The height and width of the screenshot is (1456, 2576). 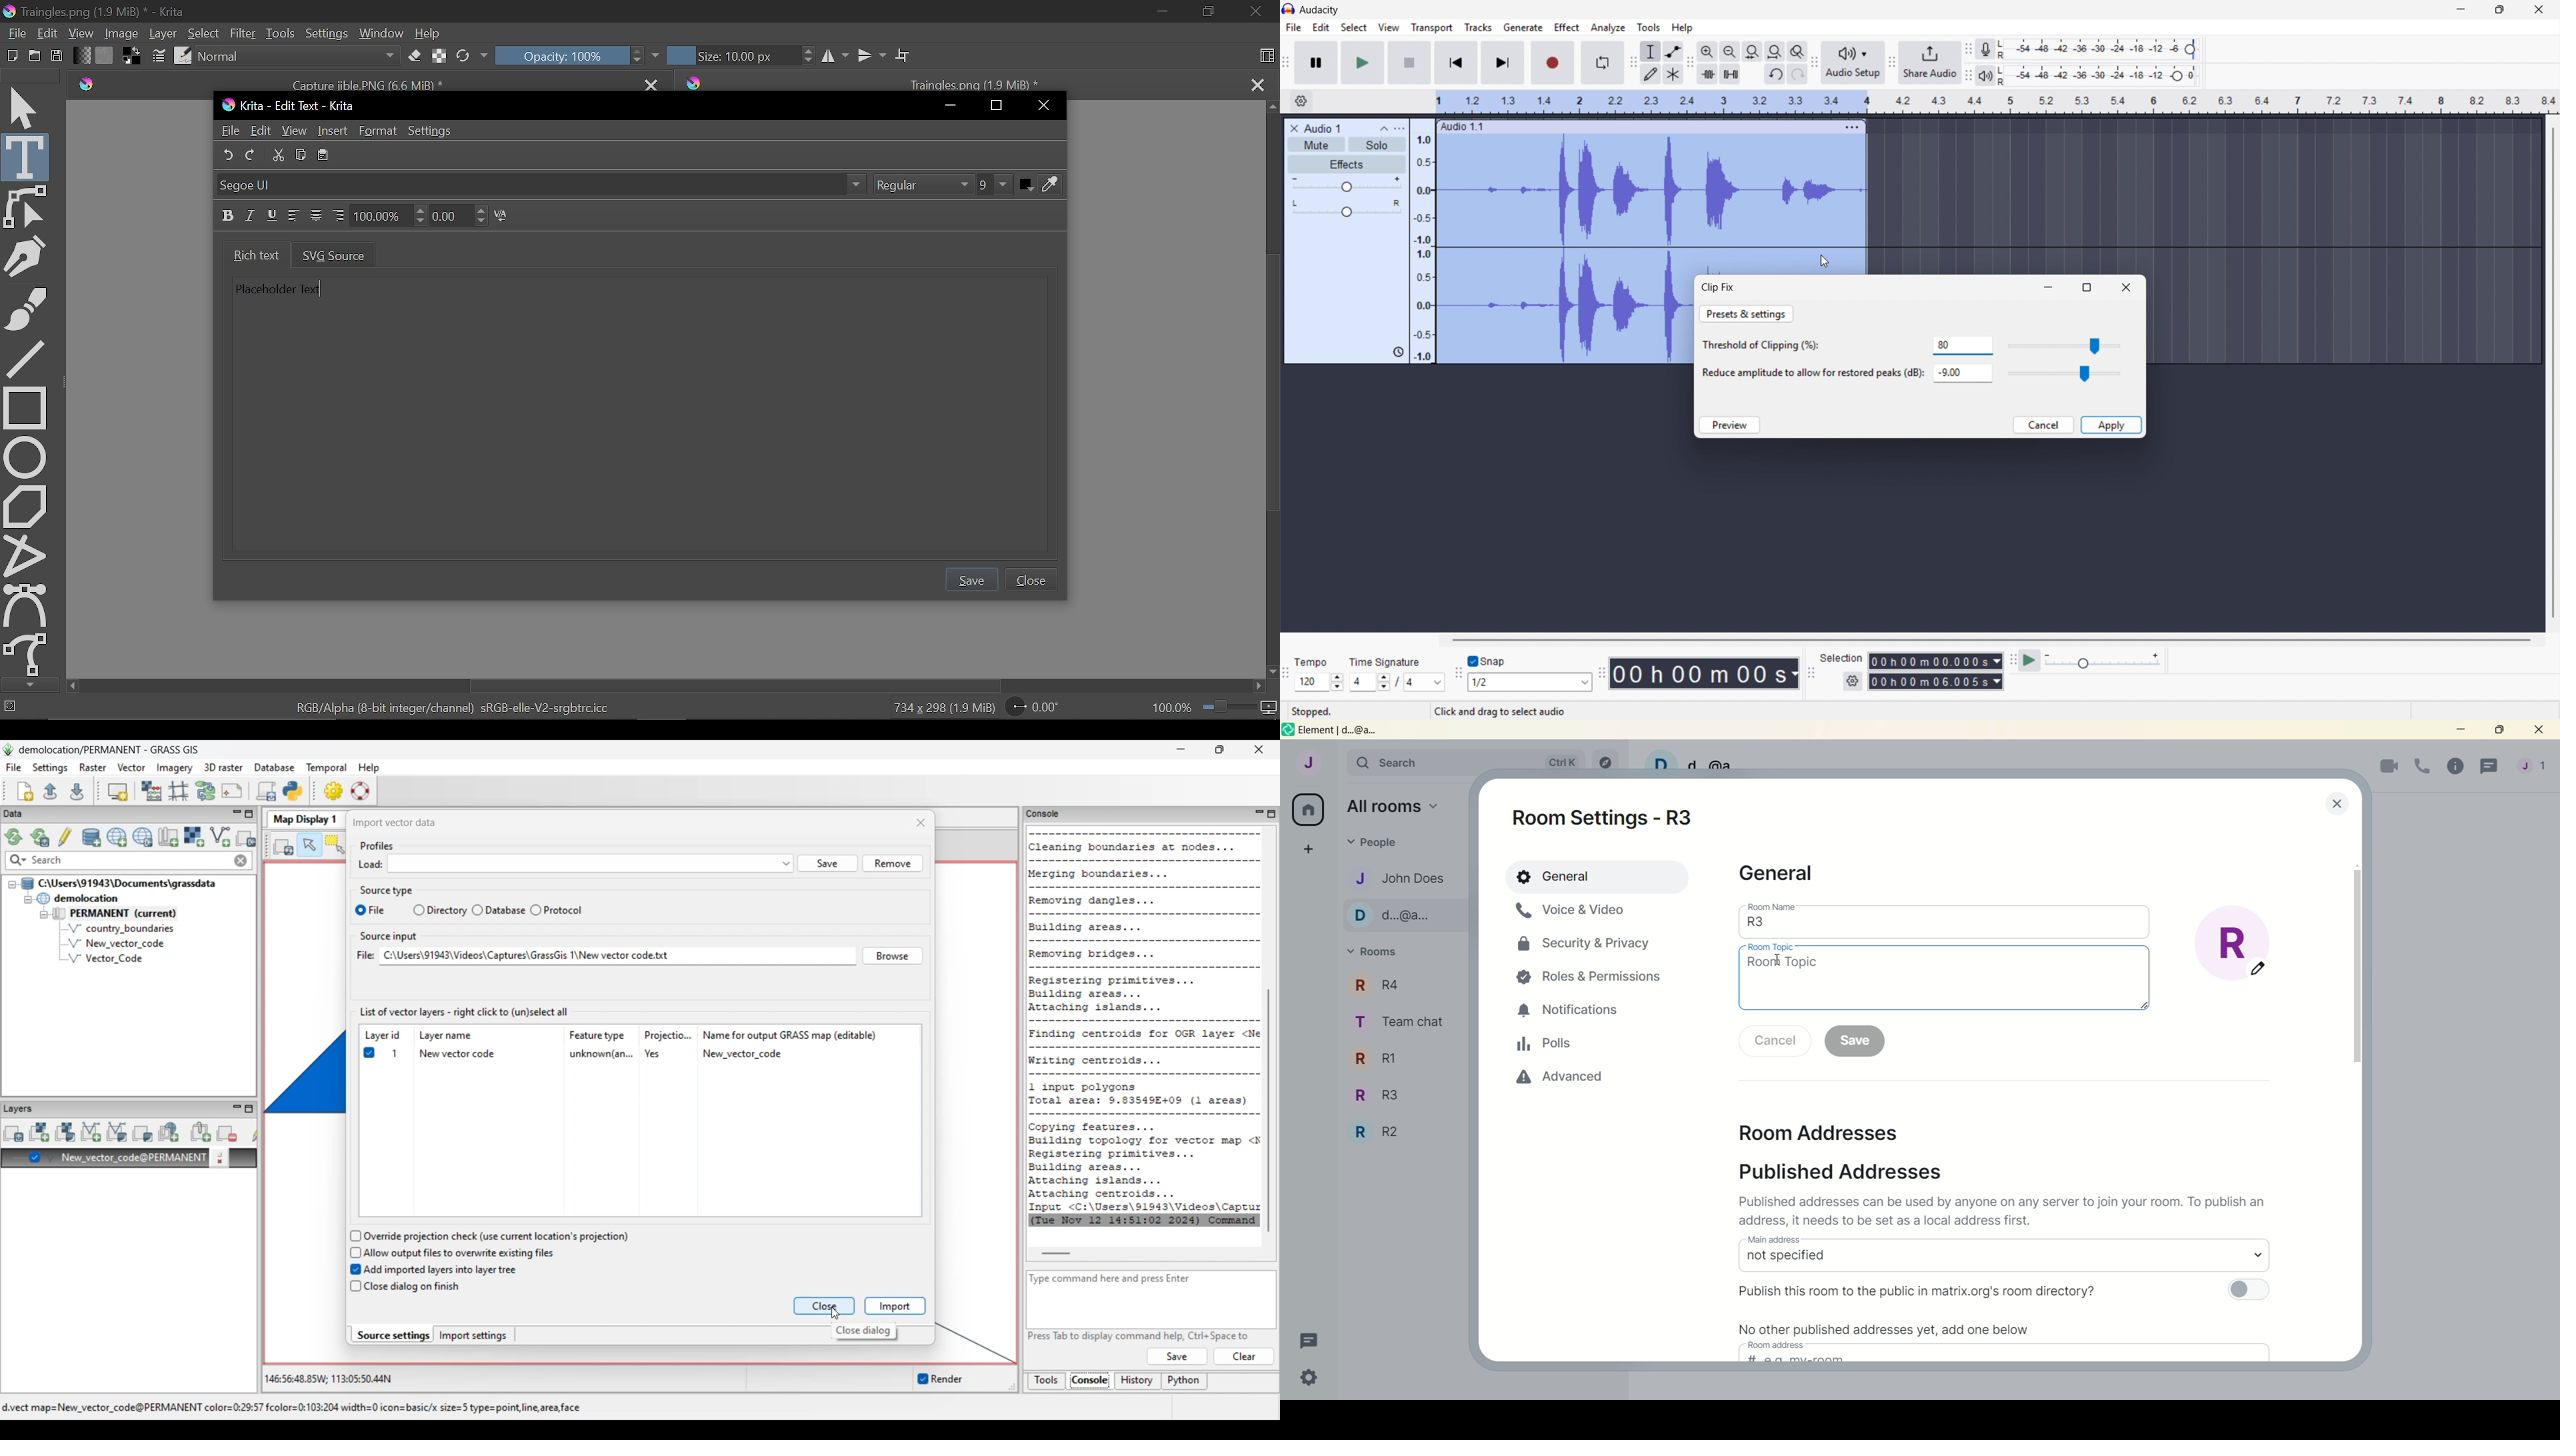 What do you see at coordinates (1529, 682) in the screenshot?
I see `Set snapping` at bounding box center [1529, 682].